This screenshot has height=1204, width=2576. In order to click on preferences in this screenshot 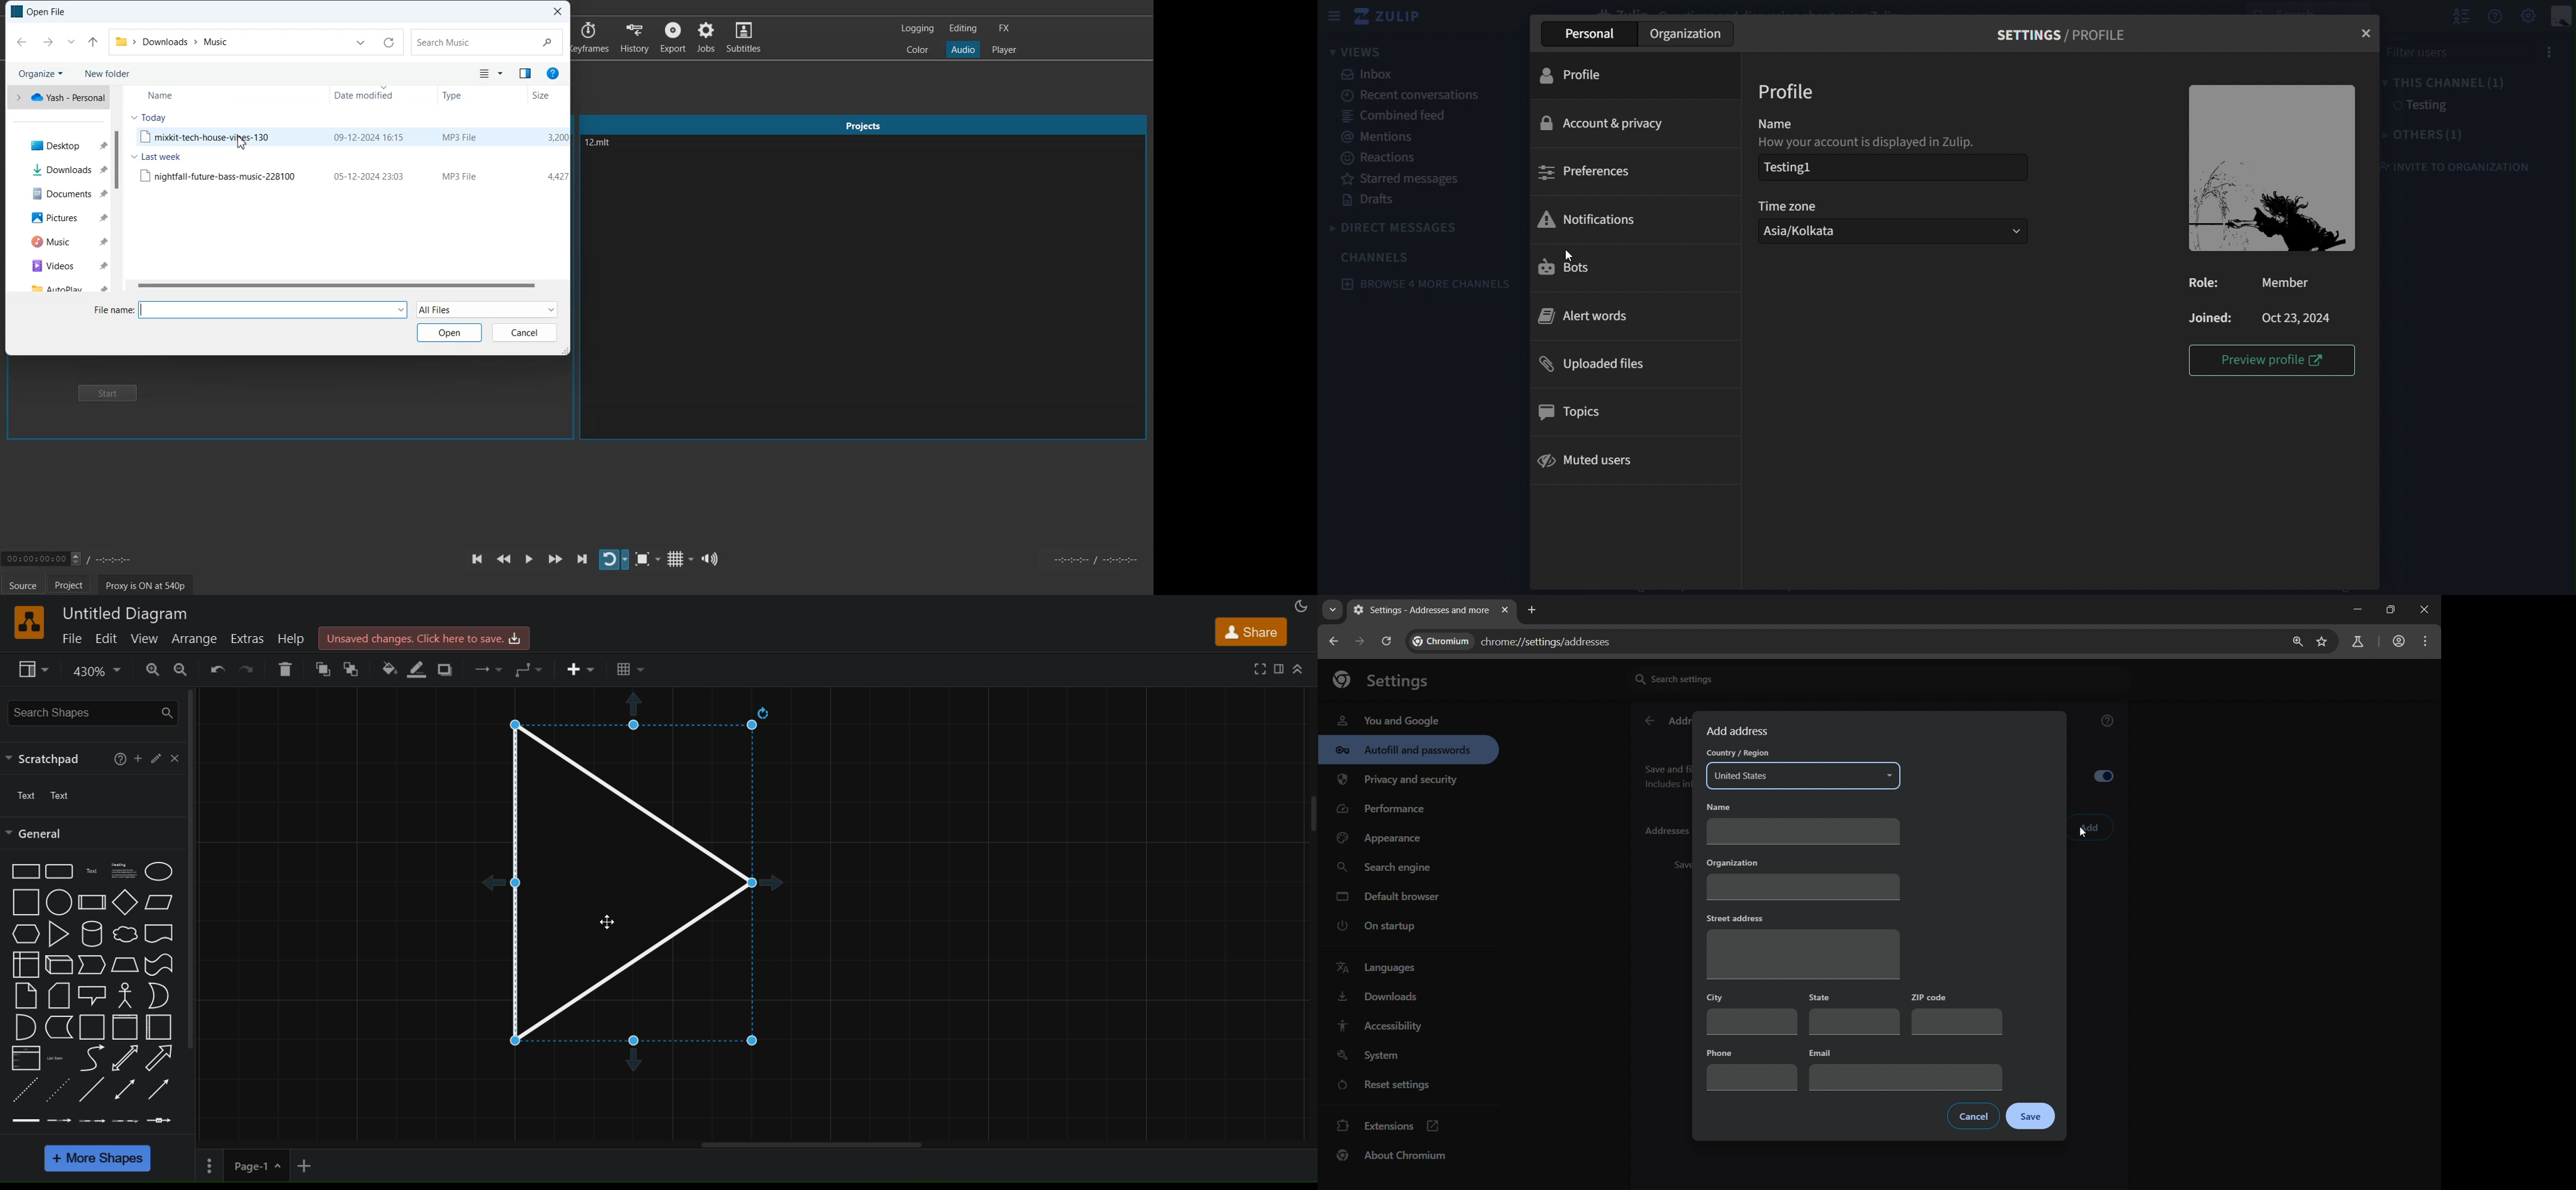, I will do `click(1588, 173)`.